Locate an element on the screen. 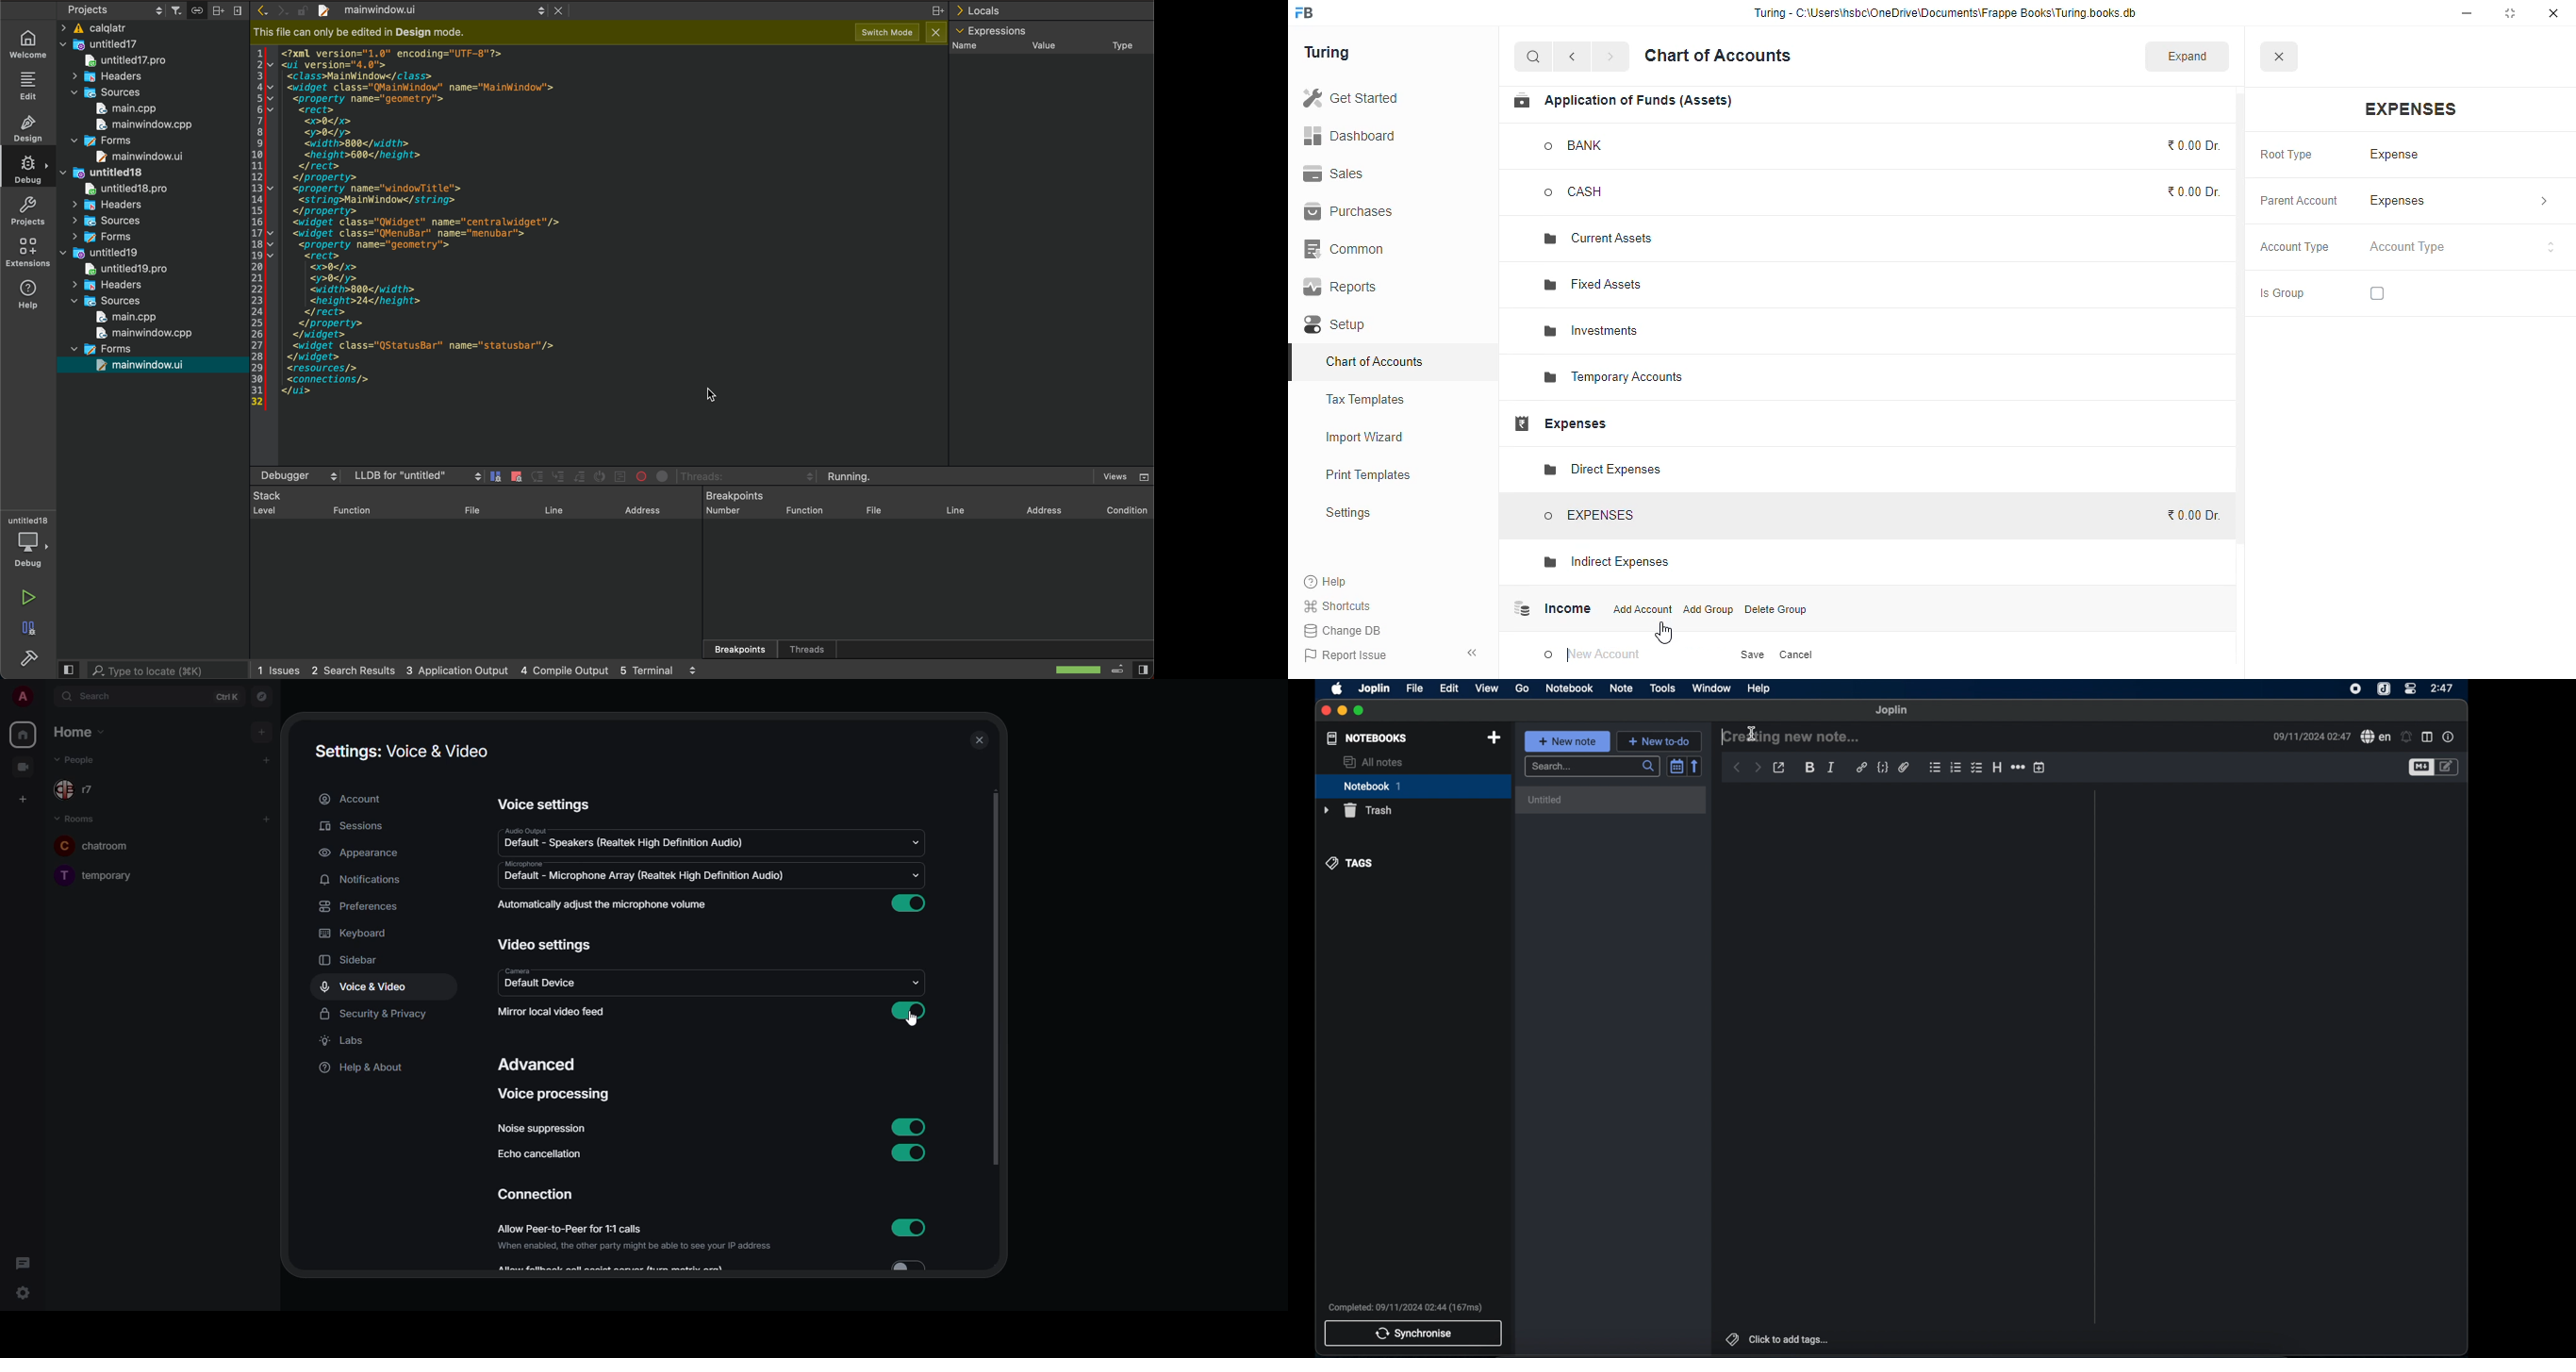 This screenshot has height=1372, width=2576. note is located at coordinates (1621, 688).